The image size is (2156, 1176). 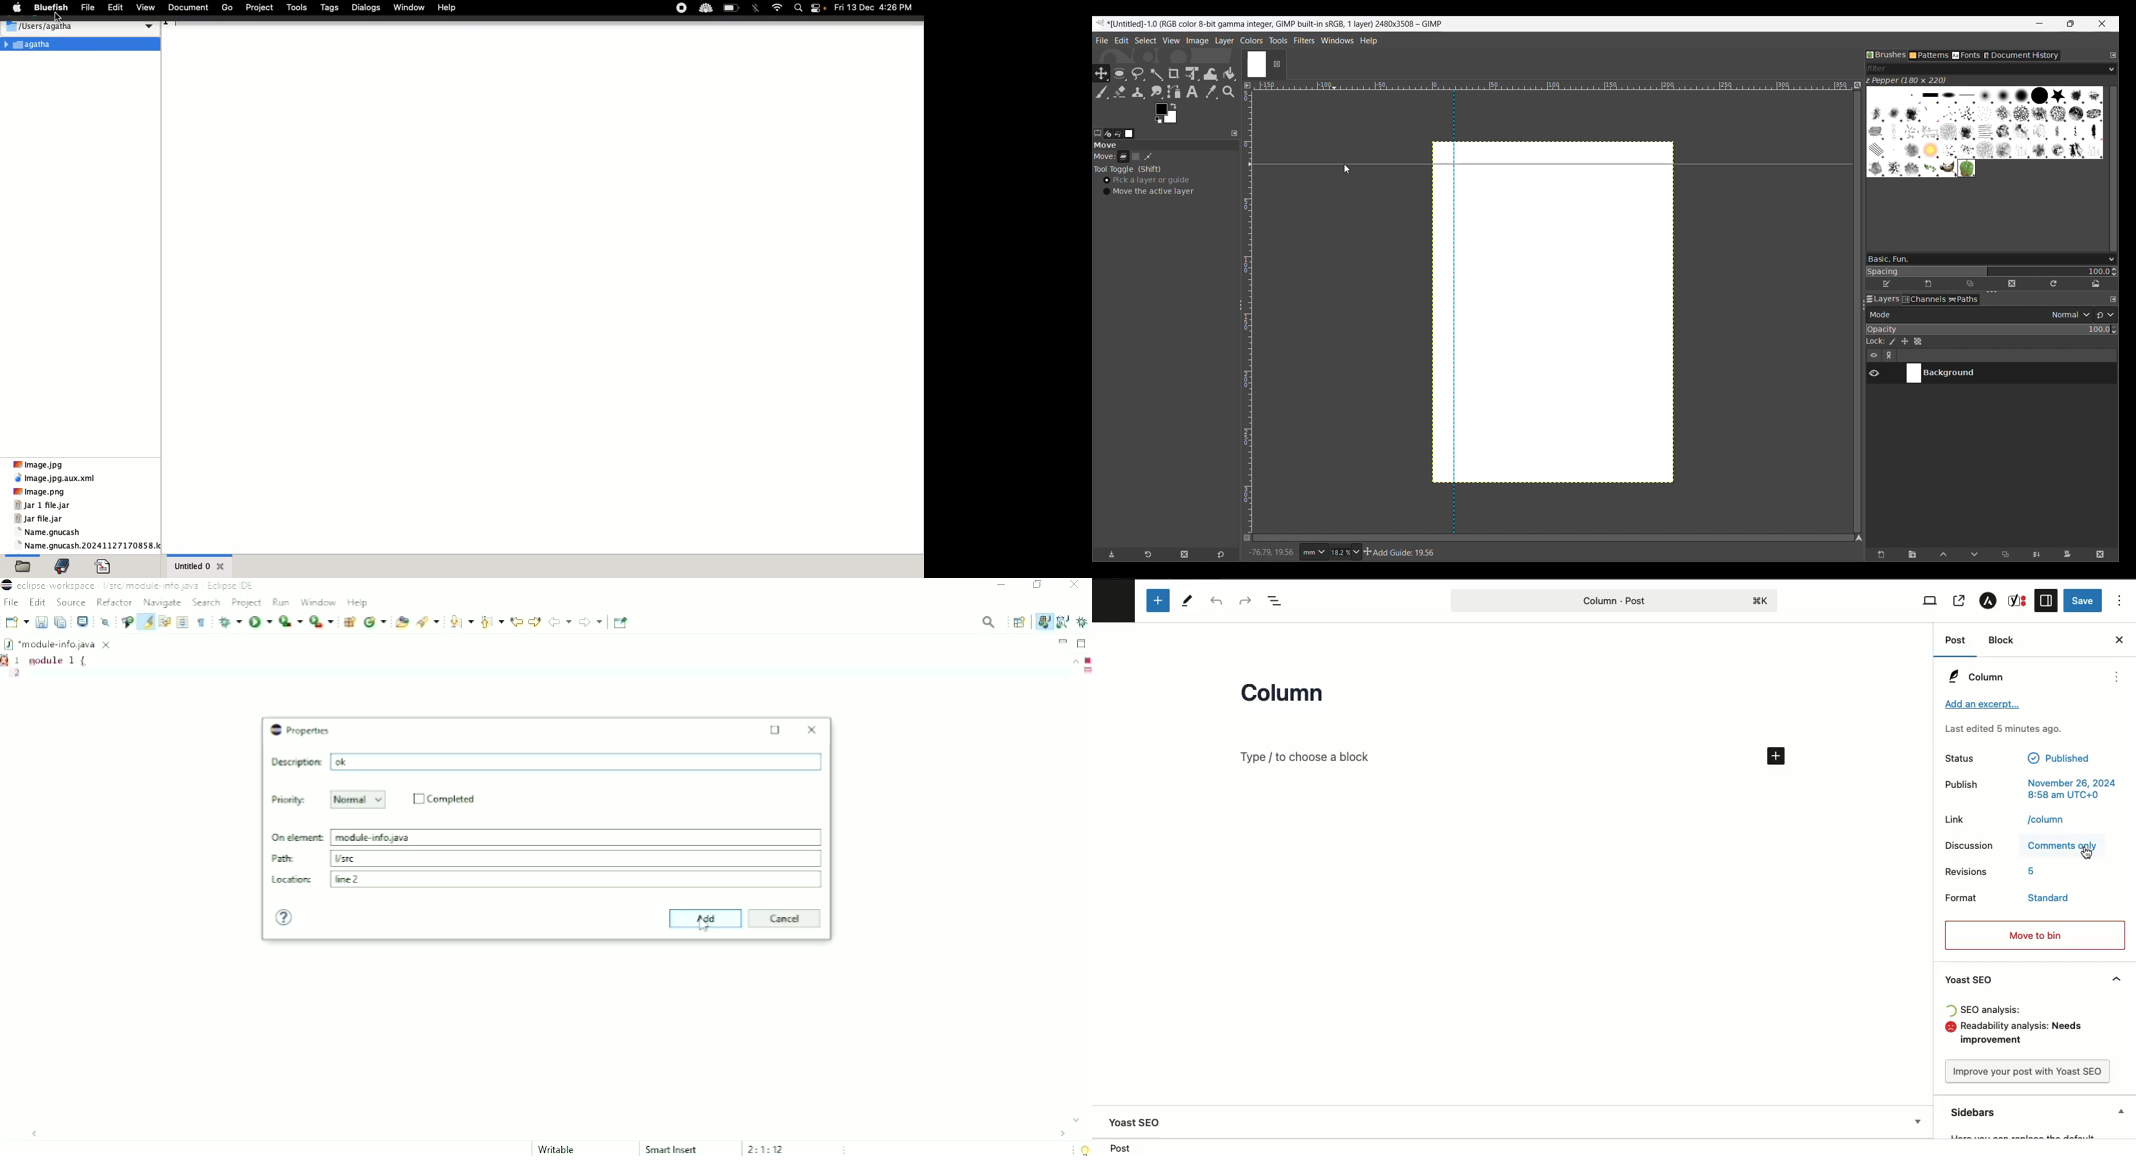 What do you see at coordinates (1287, 696) in the screenshot?
I see `Title` at bounding box center [1287, 696].